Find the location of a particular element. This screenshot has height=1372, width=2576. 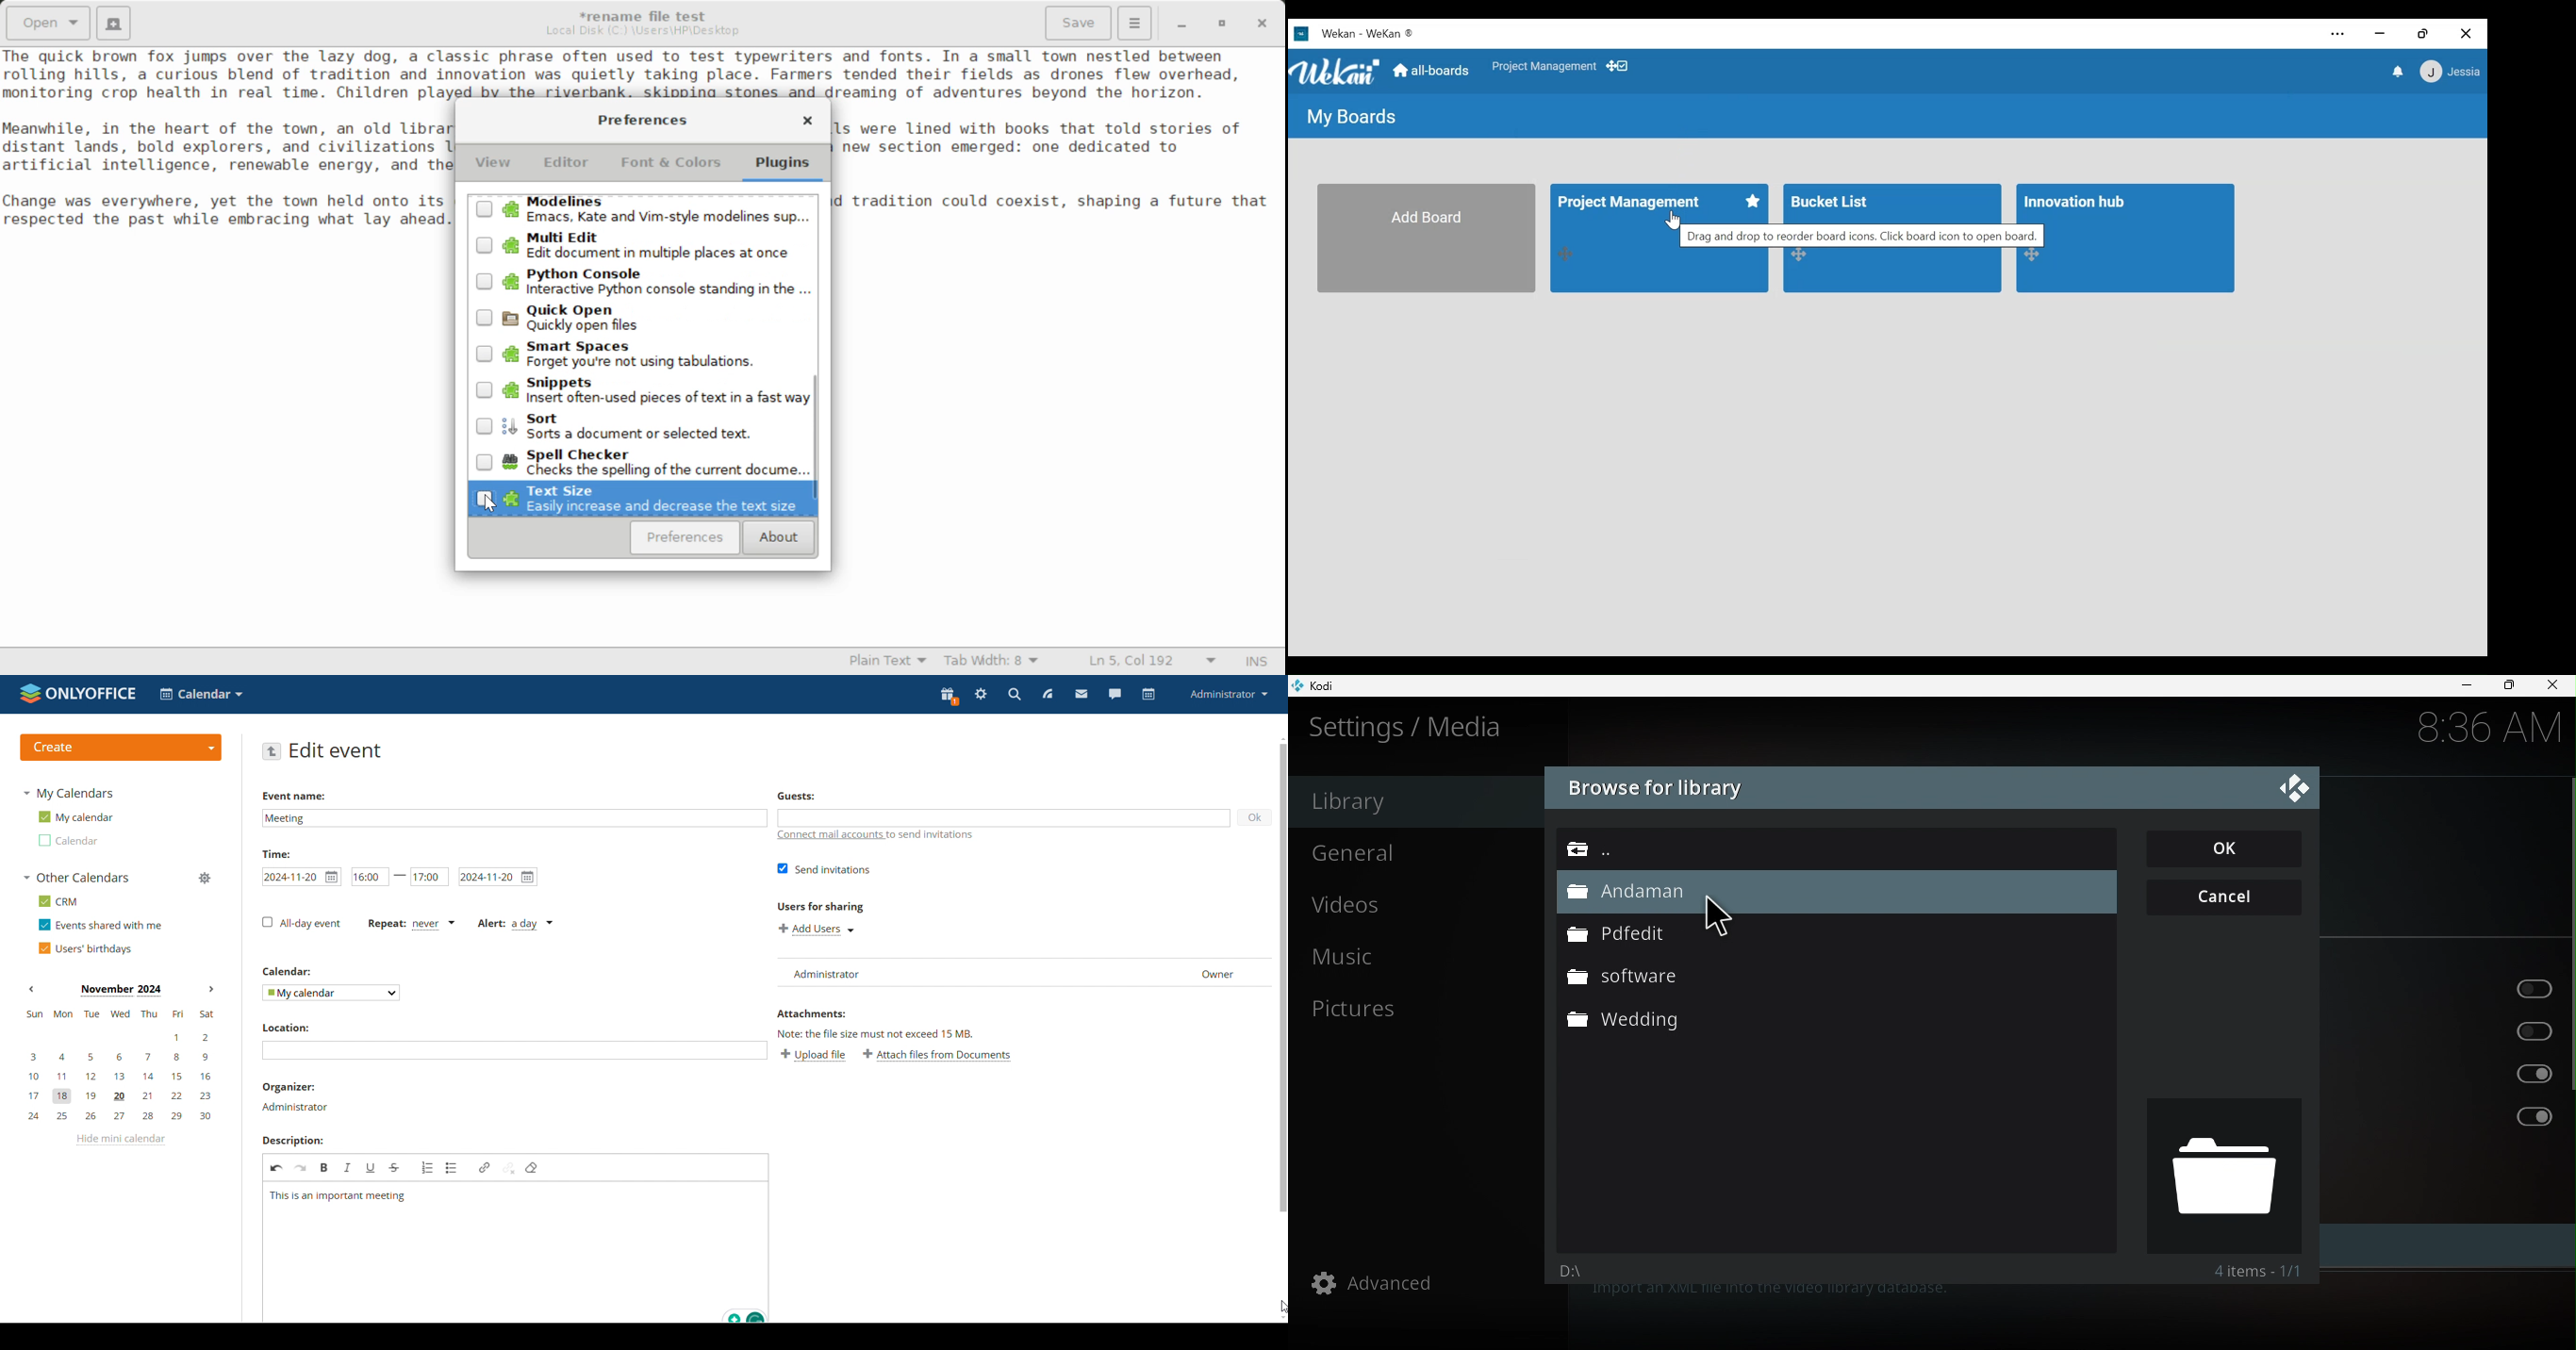

add location is located at coordinates (514, 1051).